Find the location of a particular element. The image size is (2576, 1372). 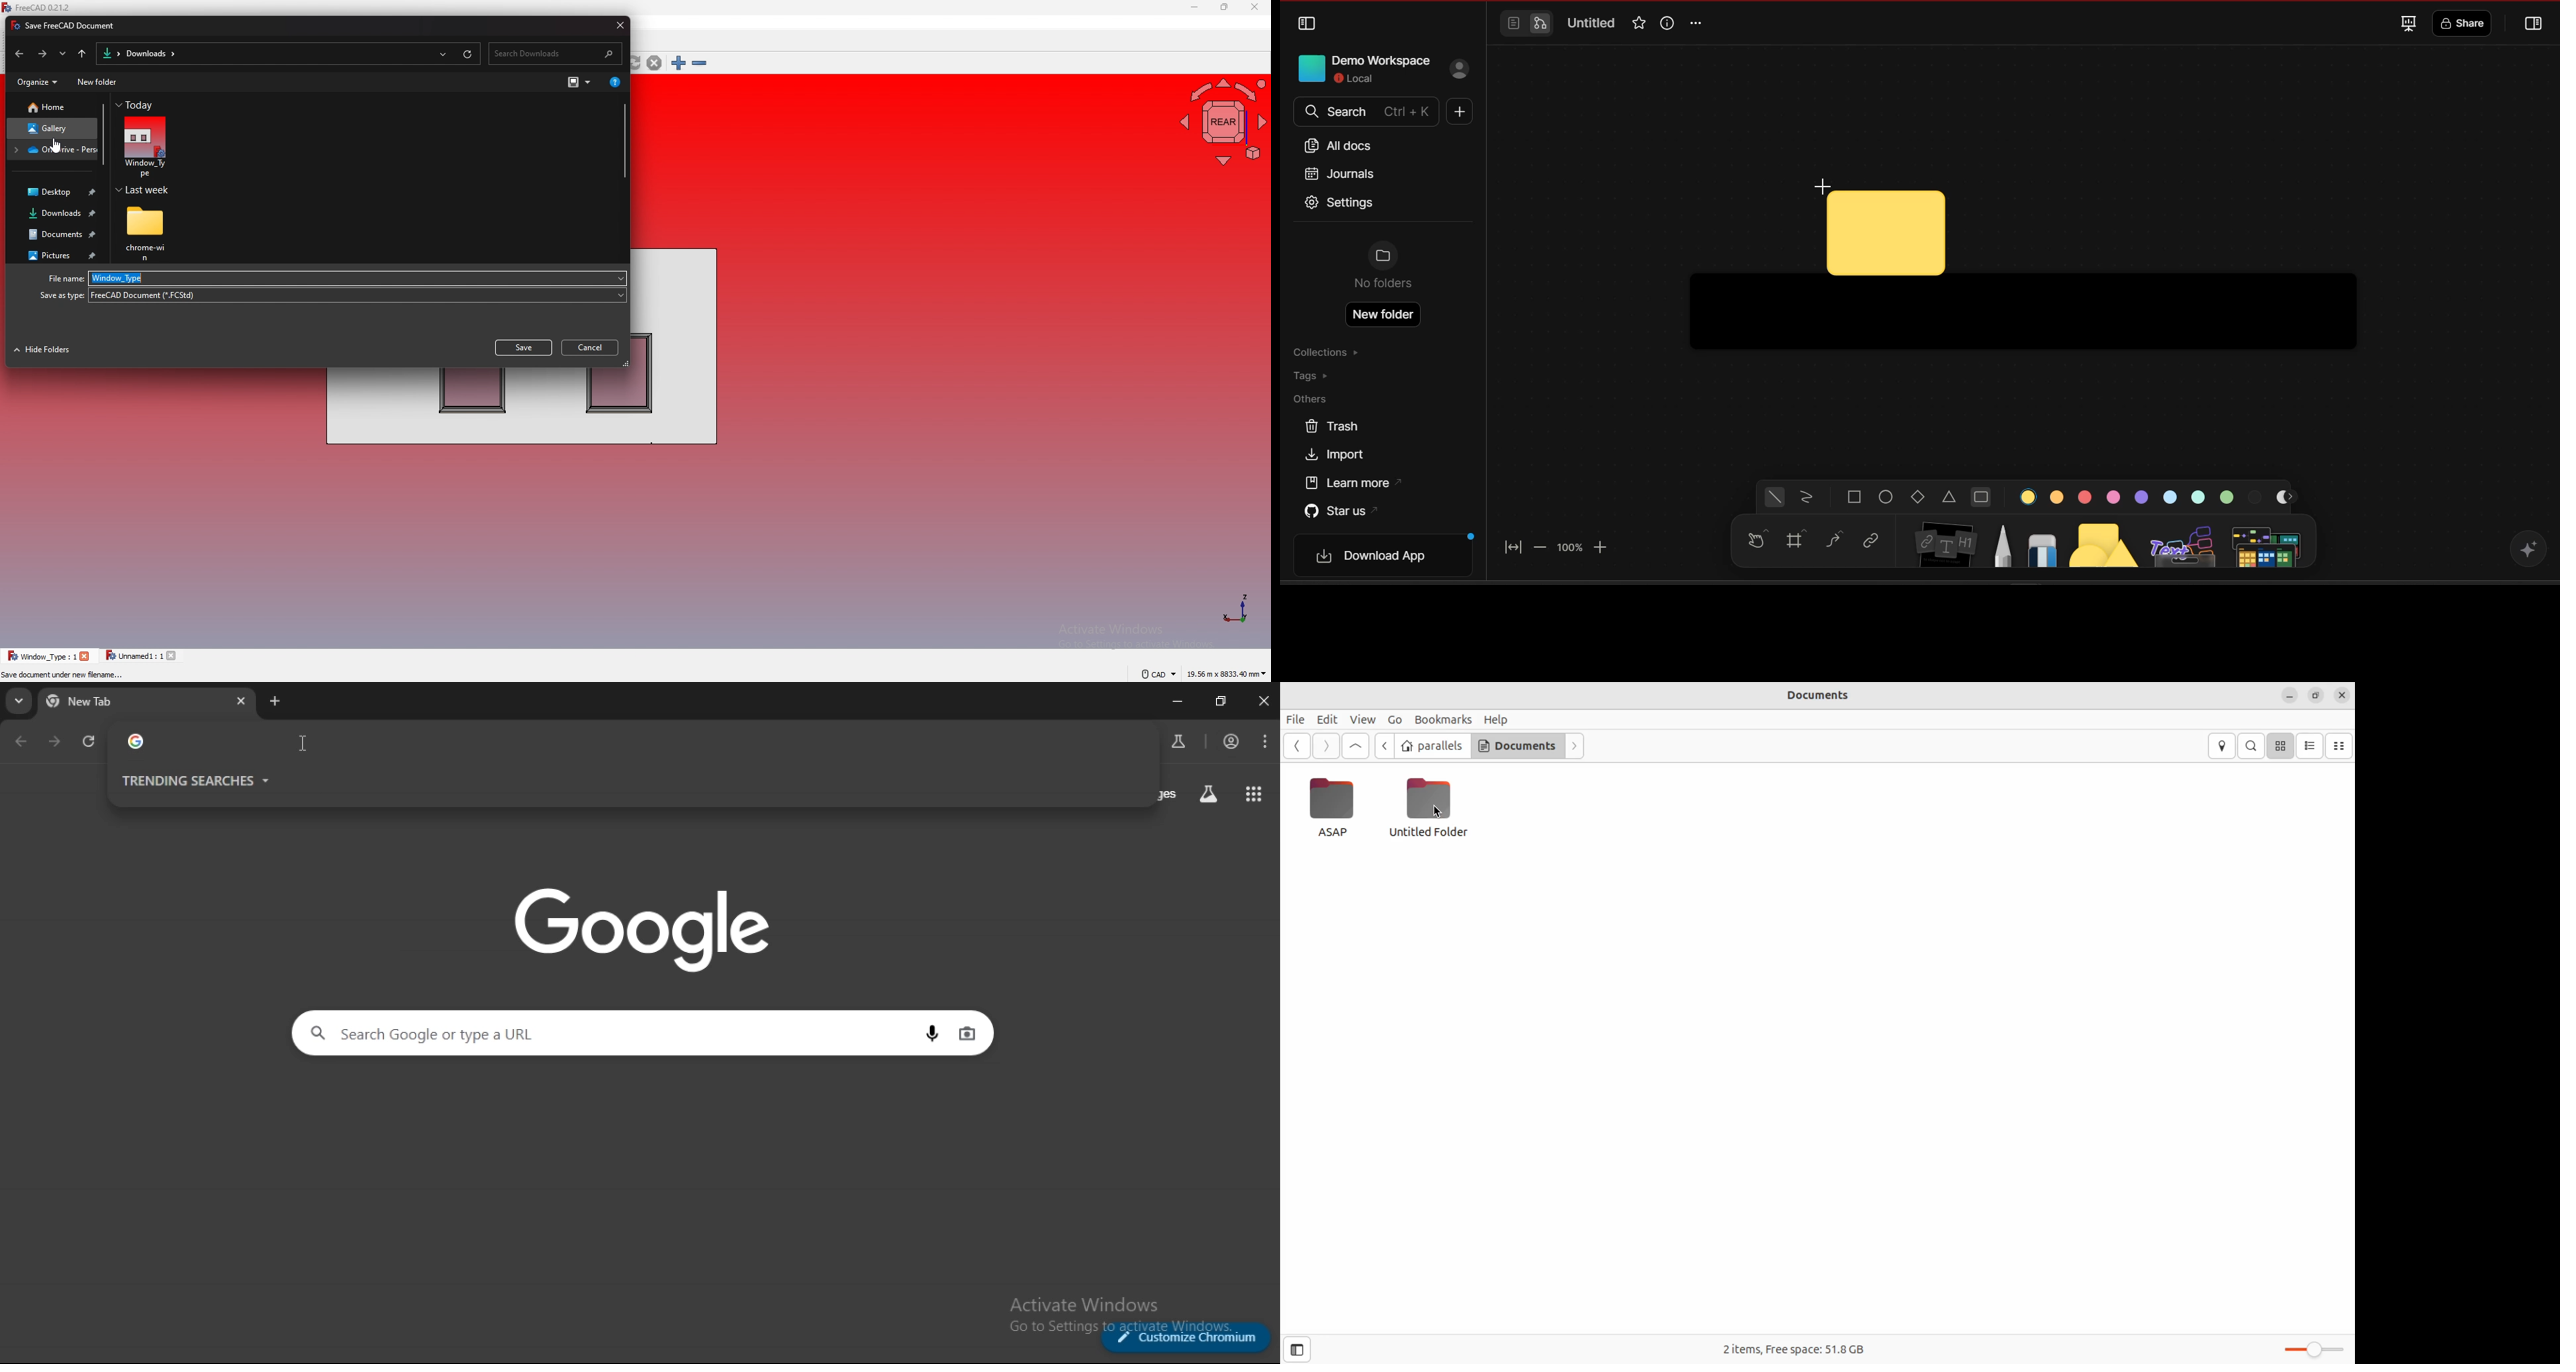

Window_Type is located at coordinates (360, 277).